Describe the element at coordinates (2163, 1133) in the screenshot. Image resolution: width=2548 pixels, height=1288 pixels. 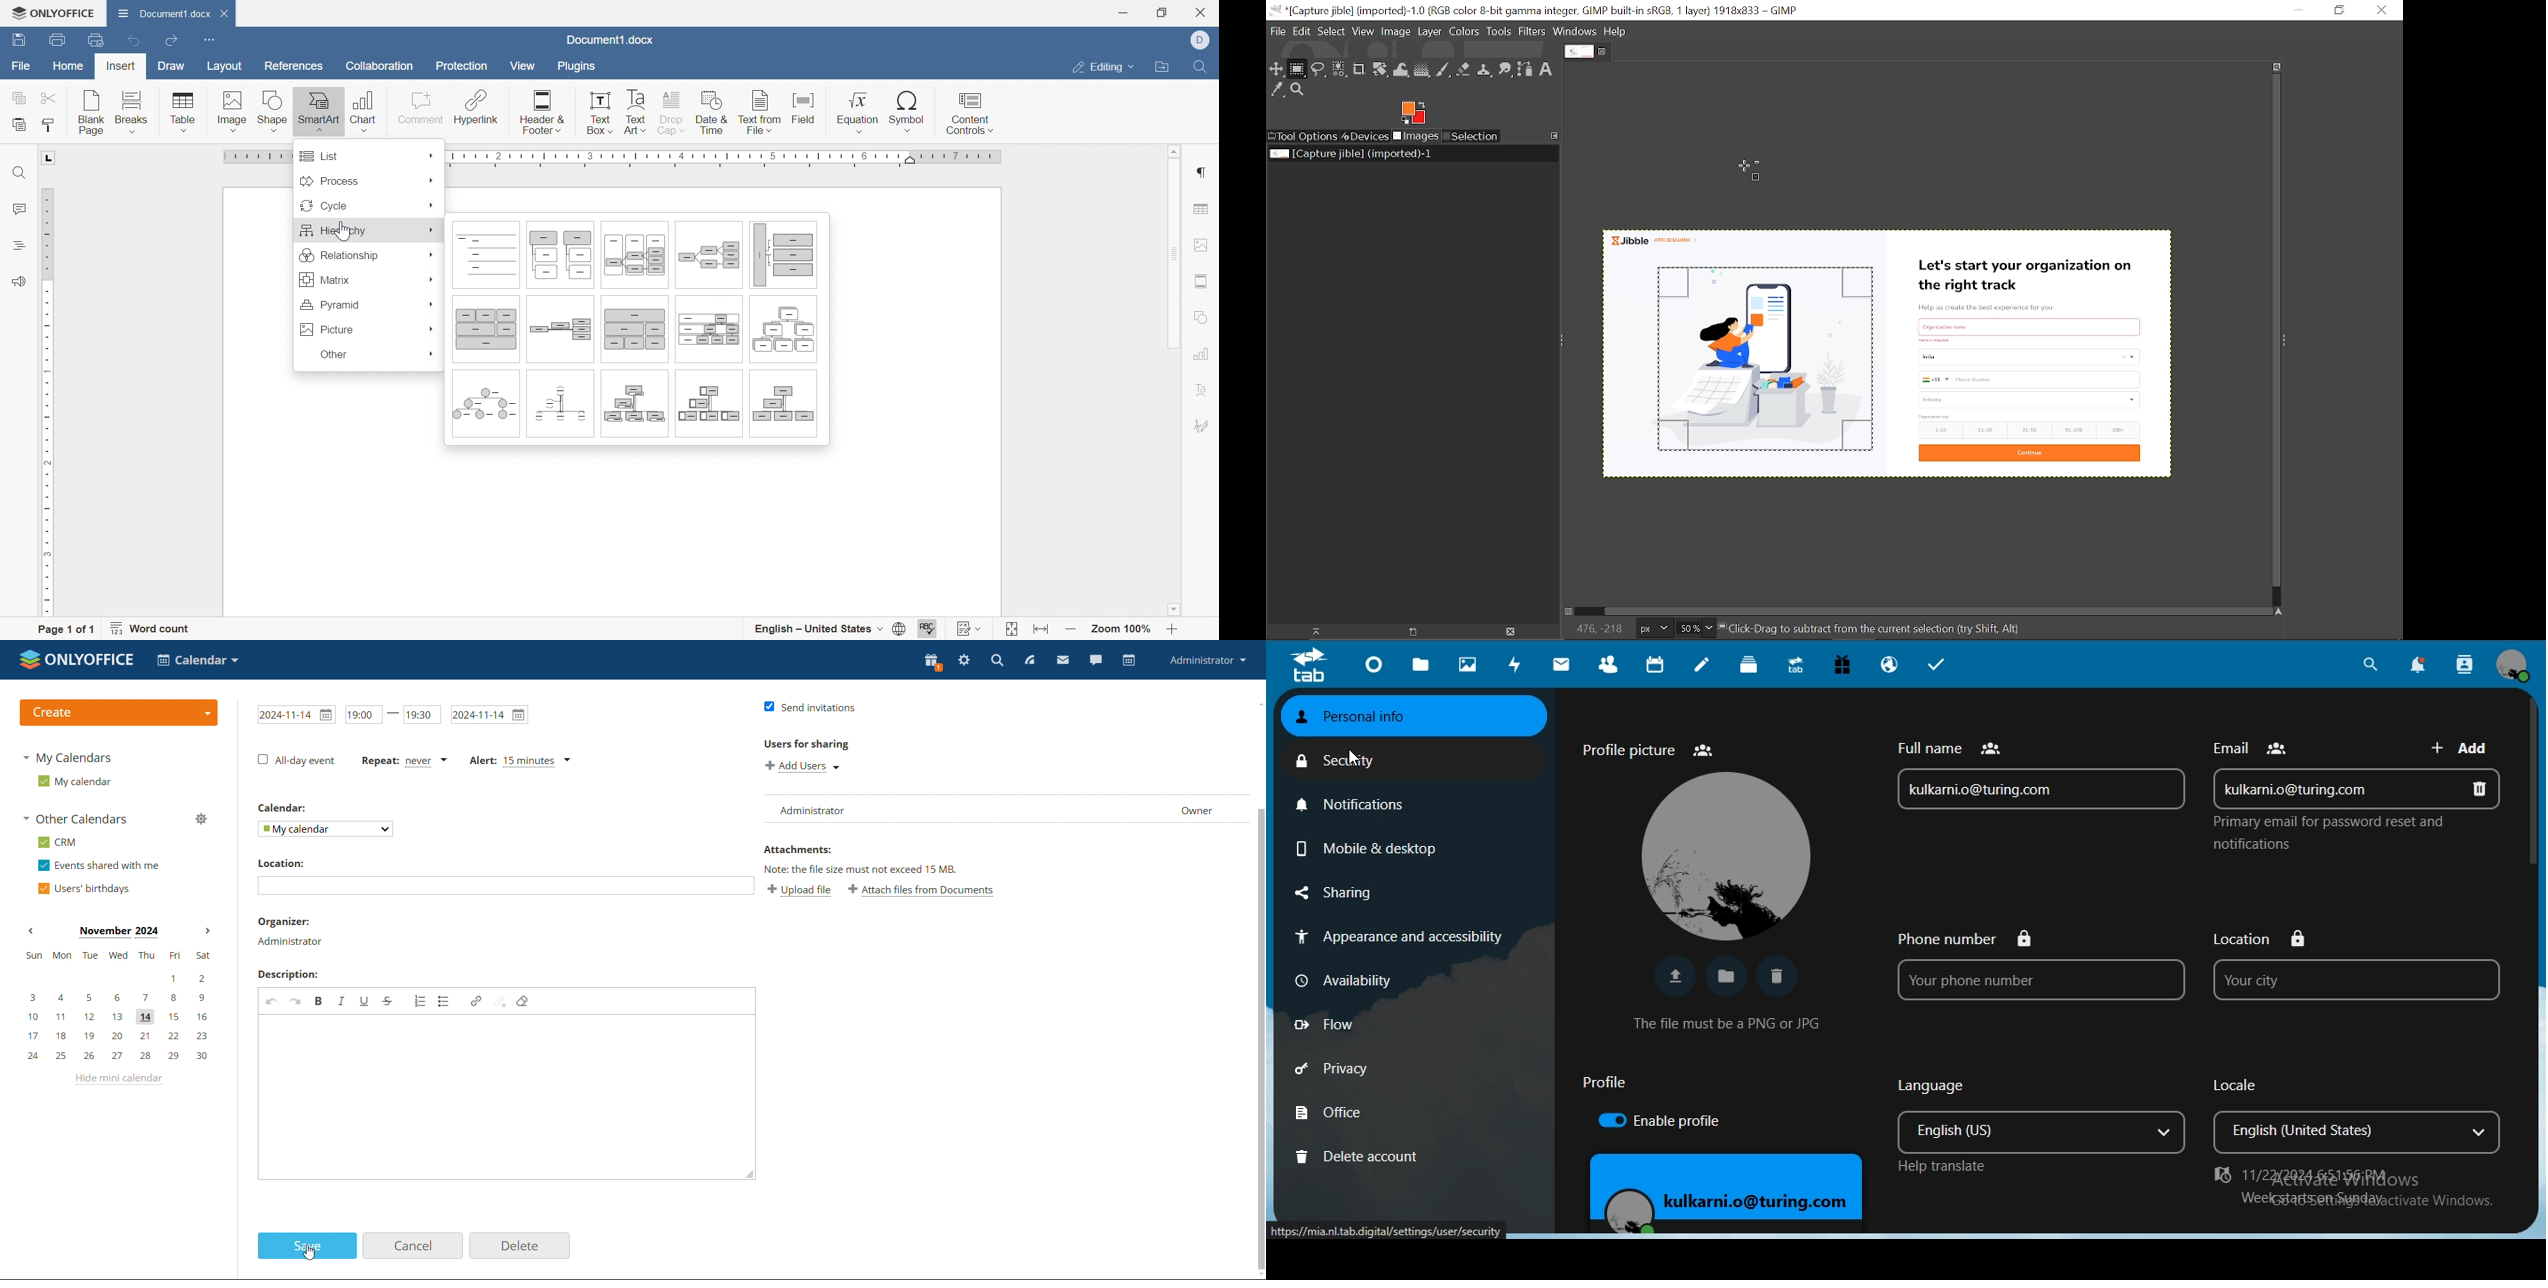
I see `dropdown` at that location.